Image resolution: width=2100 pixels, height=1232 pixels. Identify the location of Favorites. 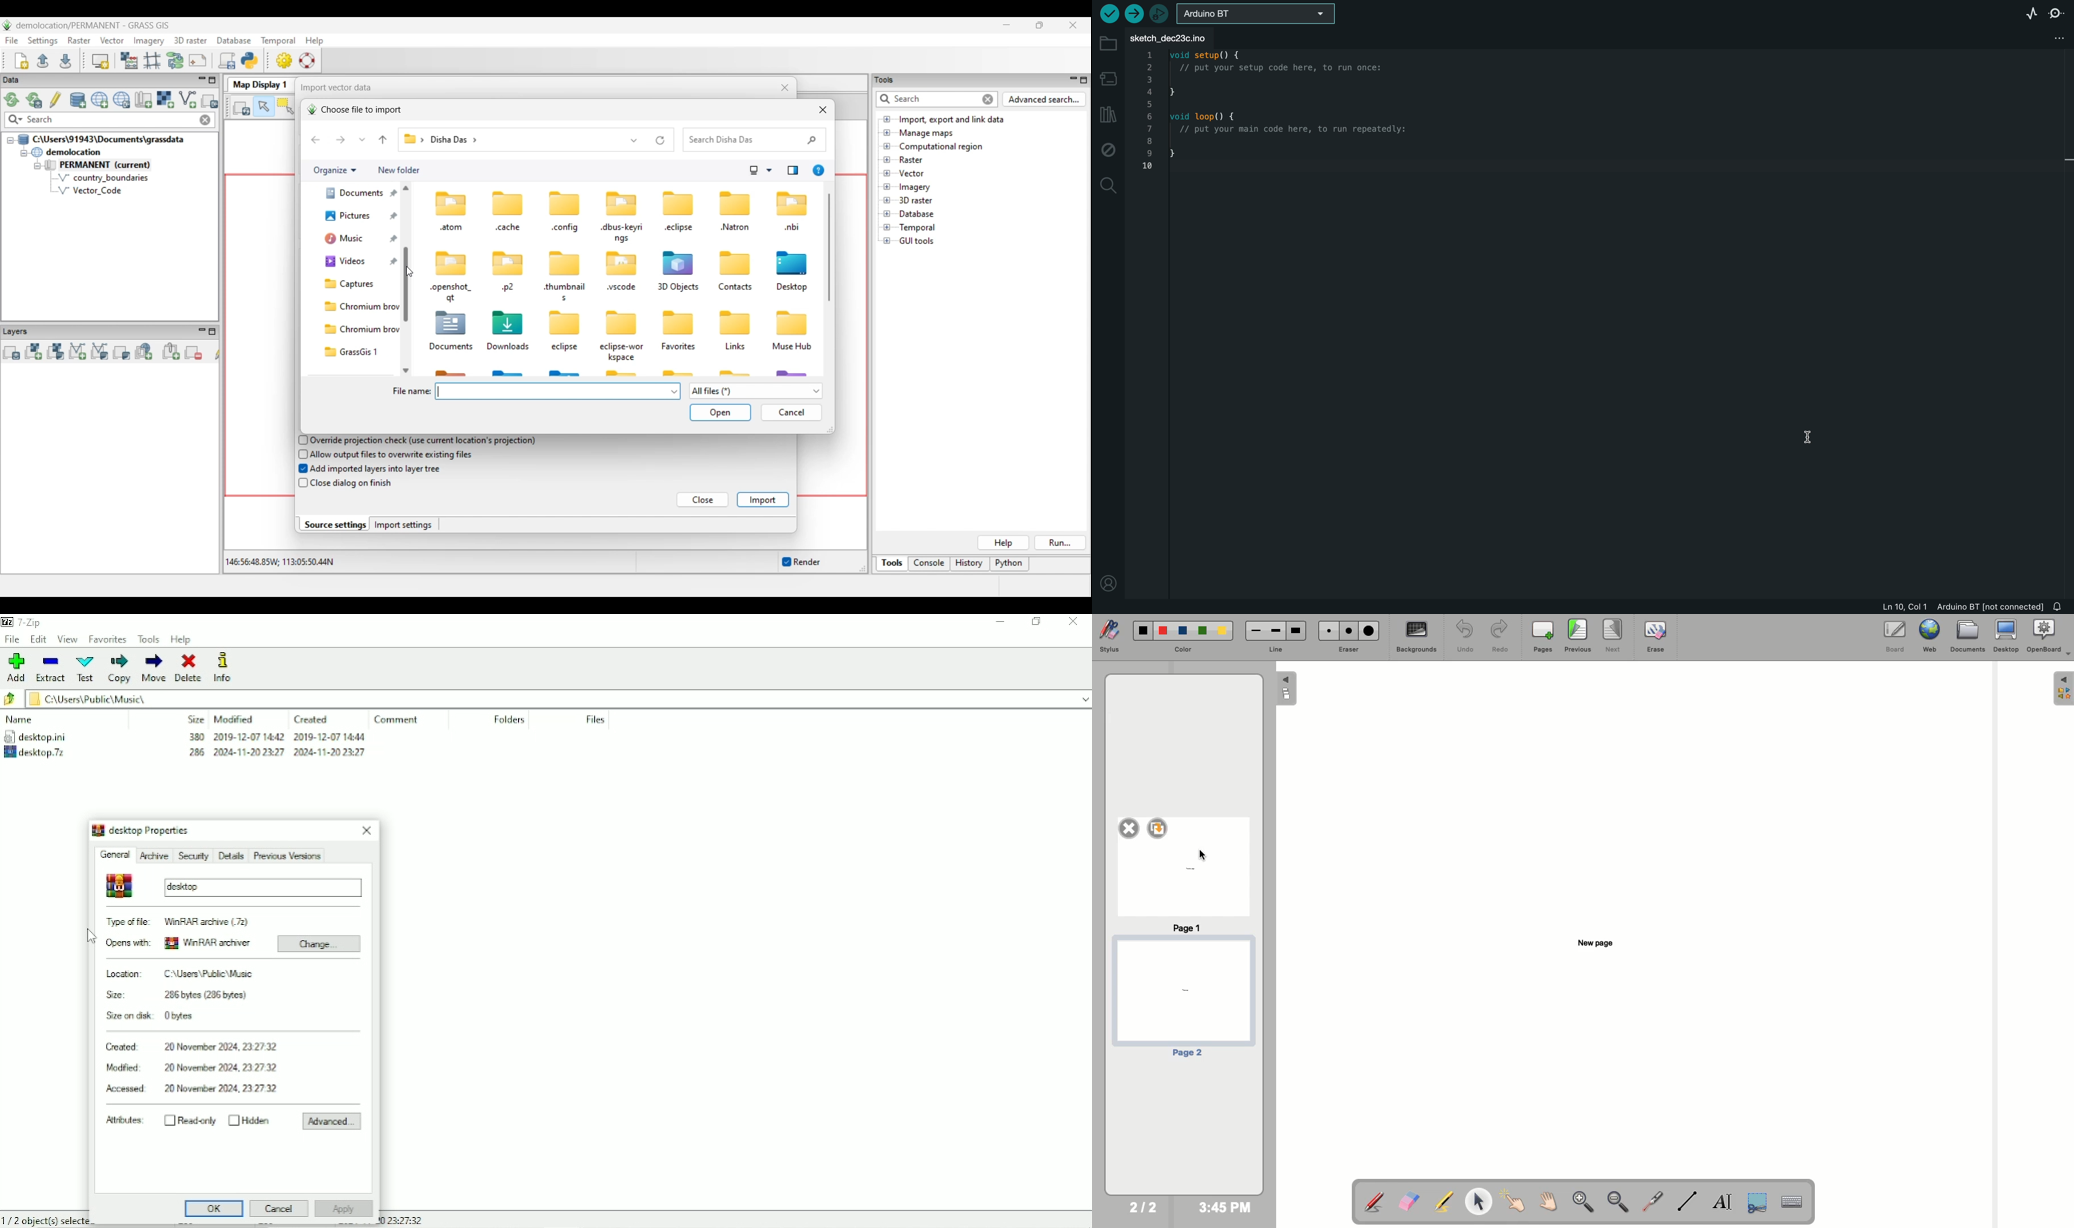
(109, 640).